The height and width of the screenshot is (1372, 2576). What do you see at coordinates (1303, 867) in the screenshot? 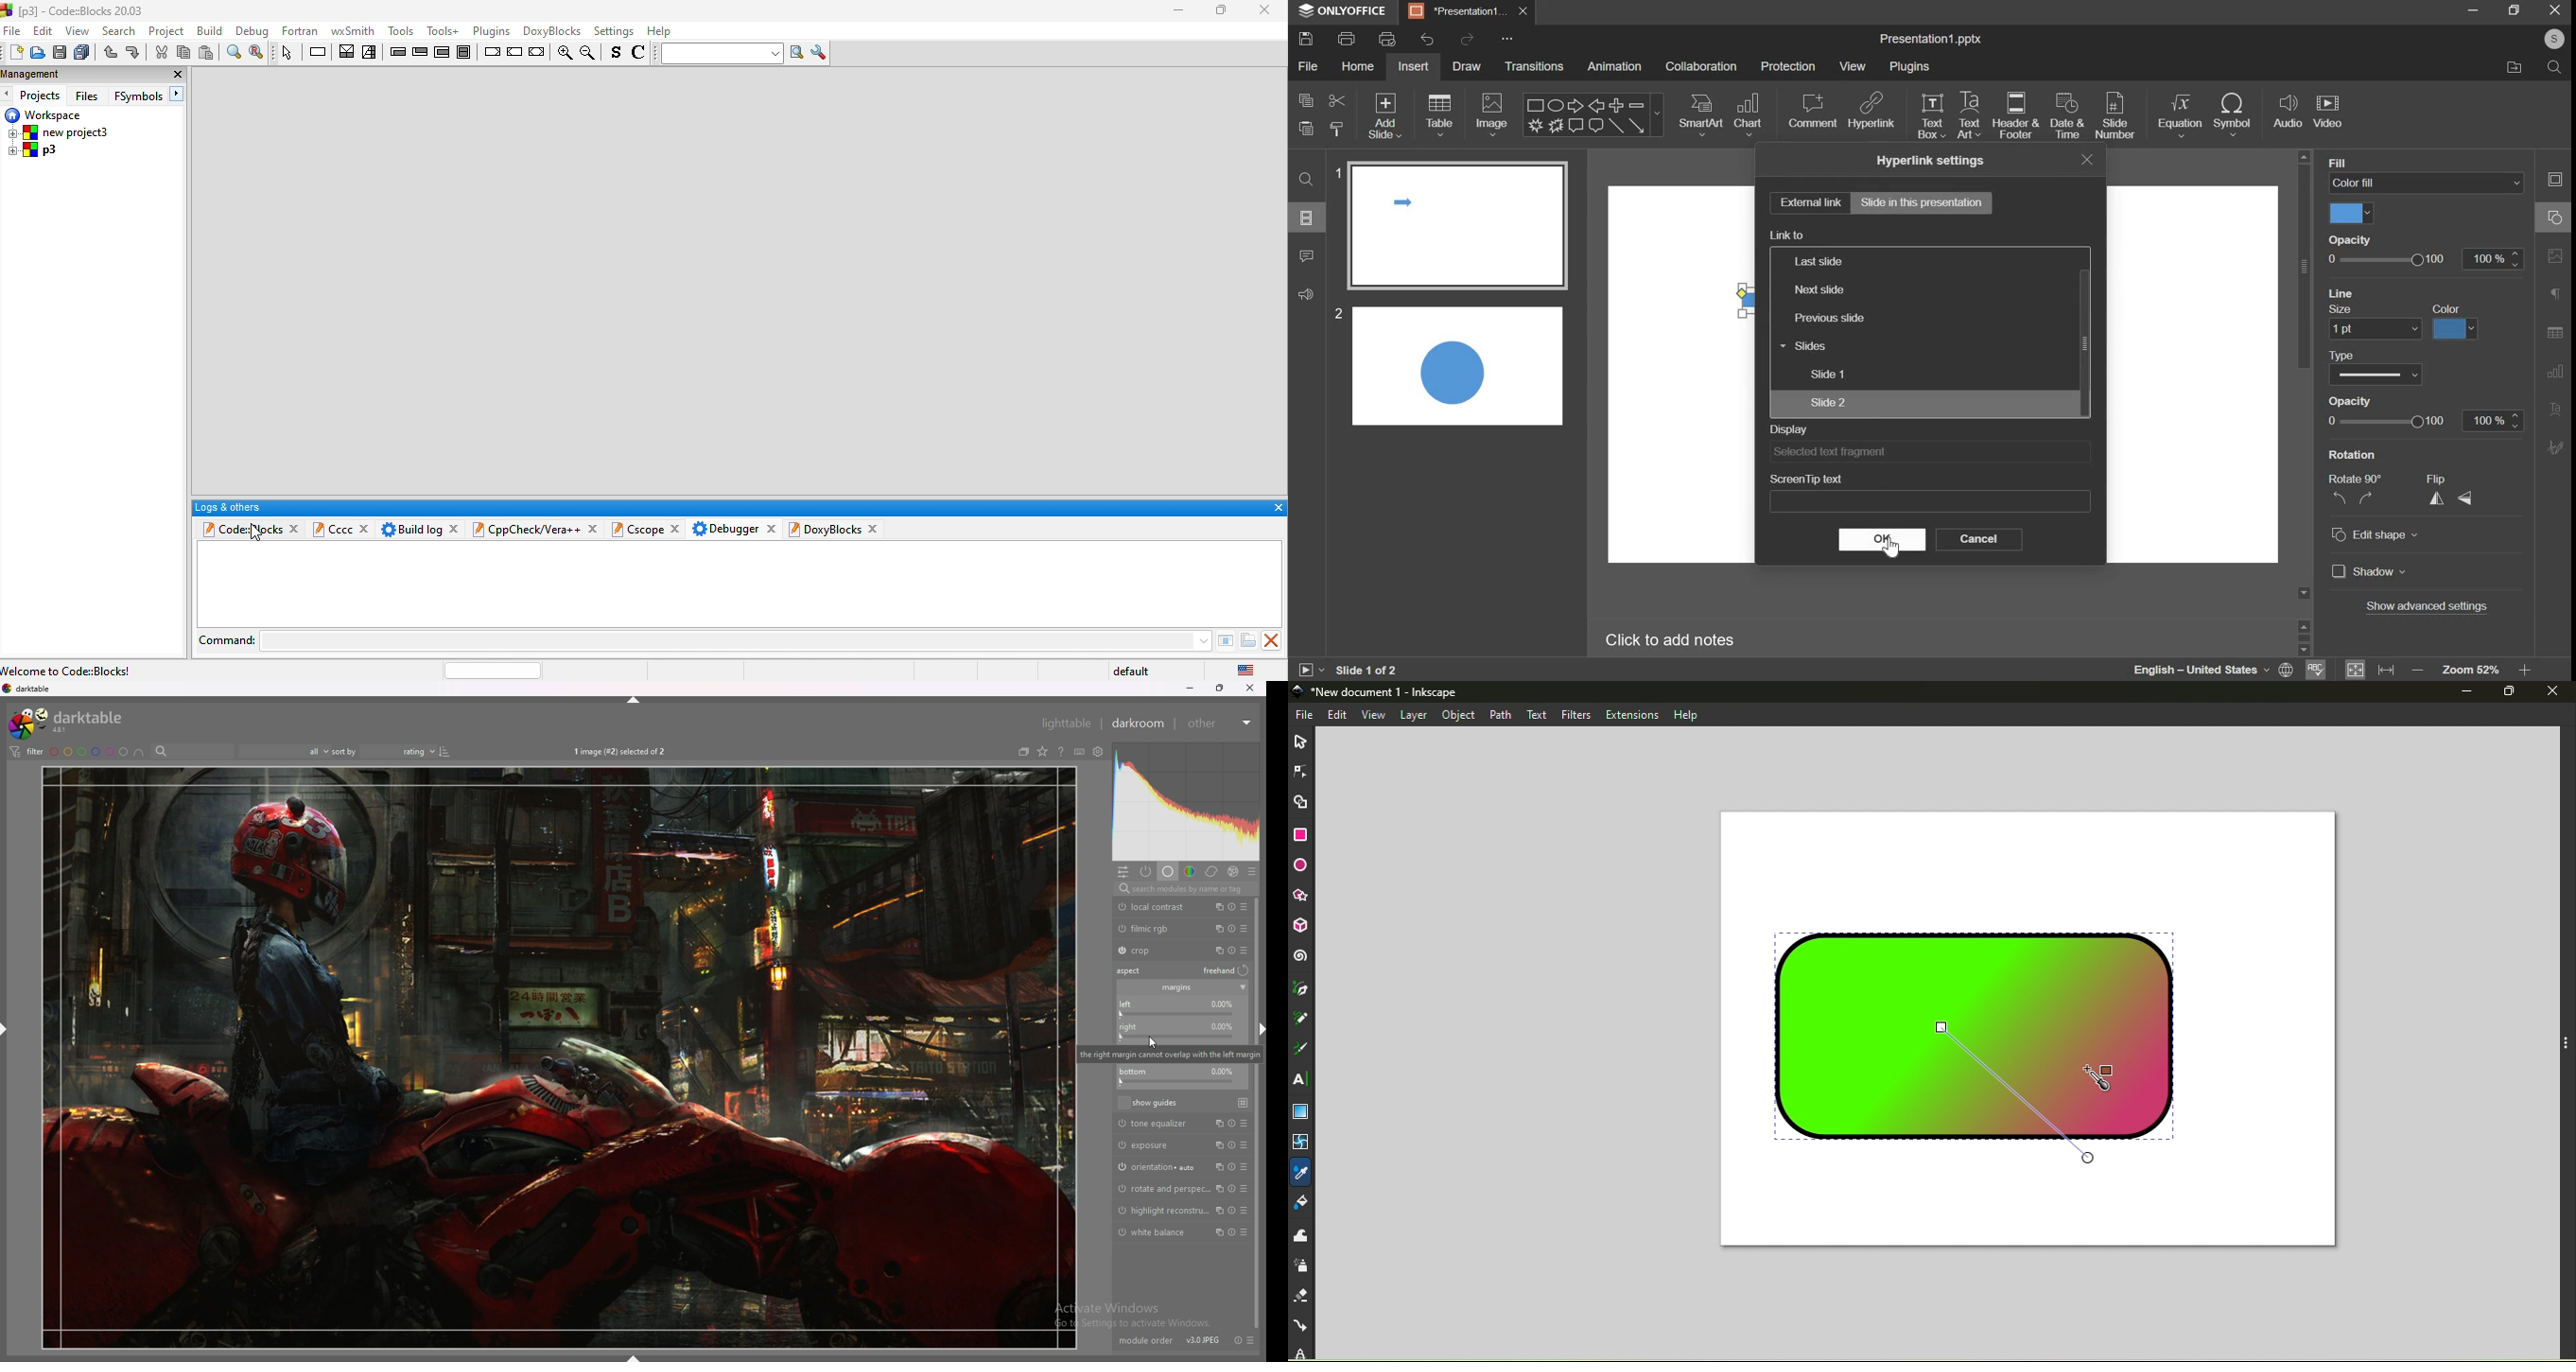
I see `Ellipse/arc tool` at bounding box center [1303, 867].